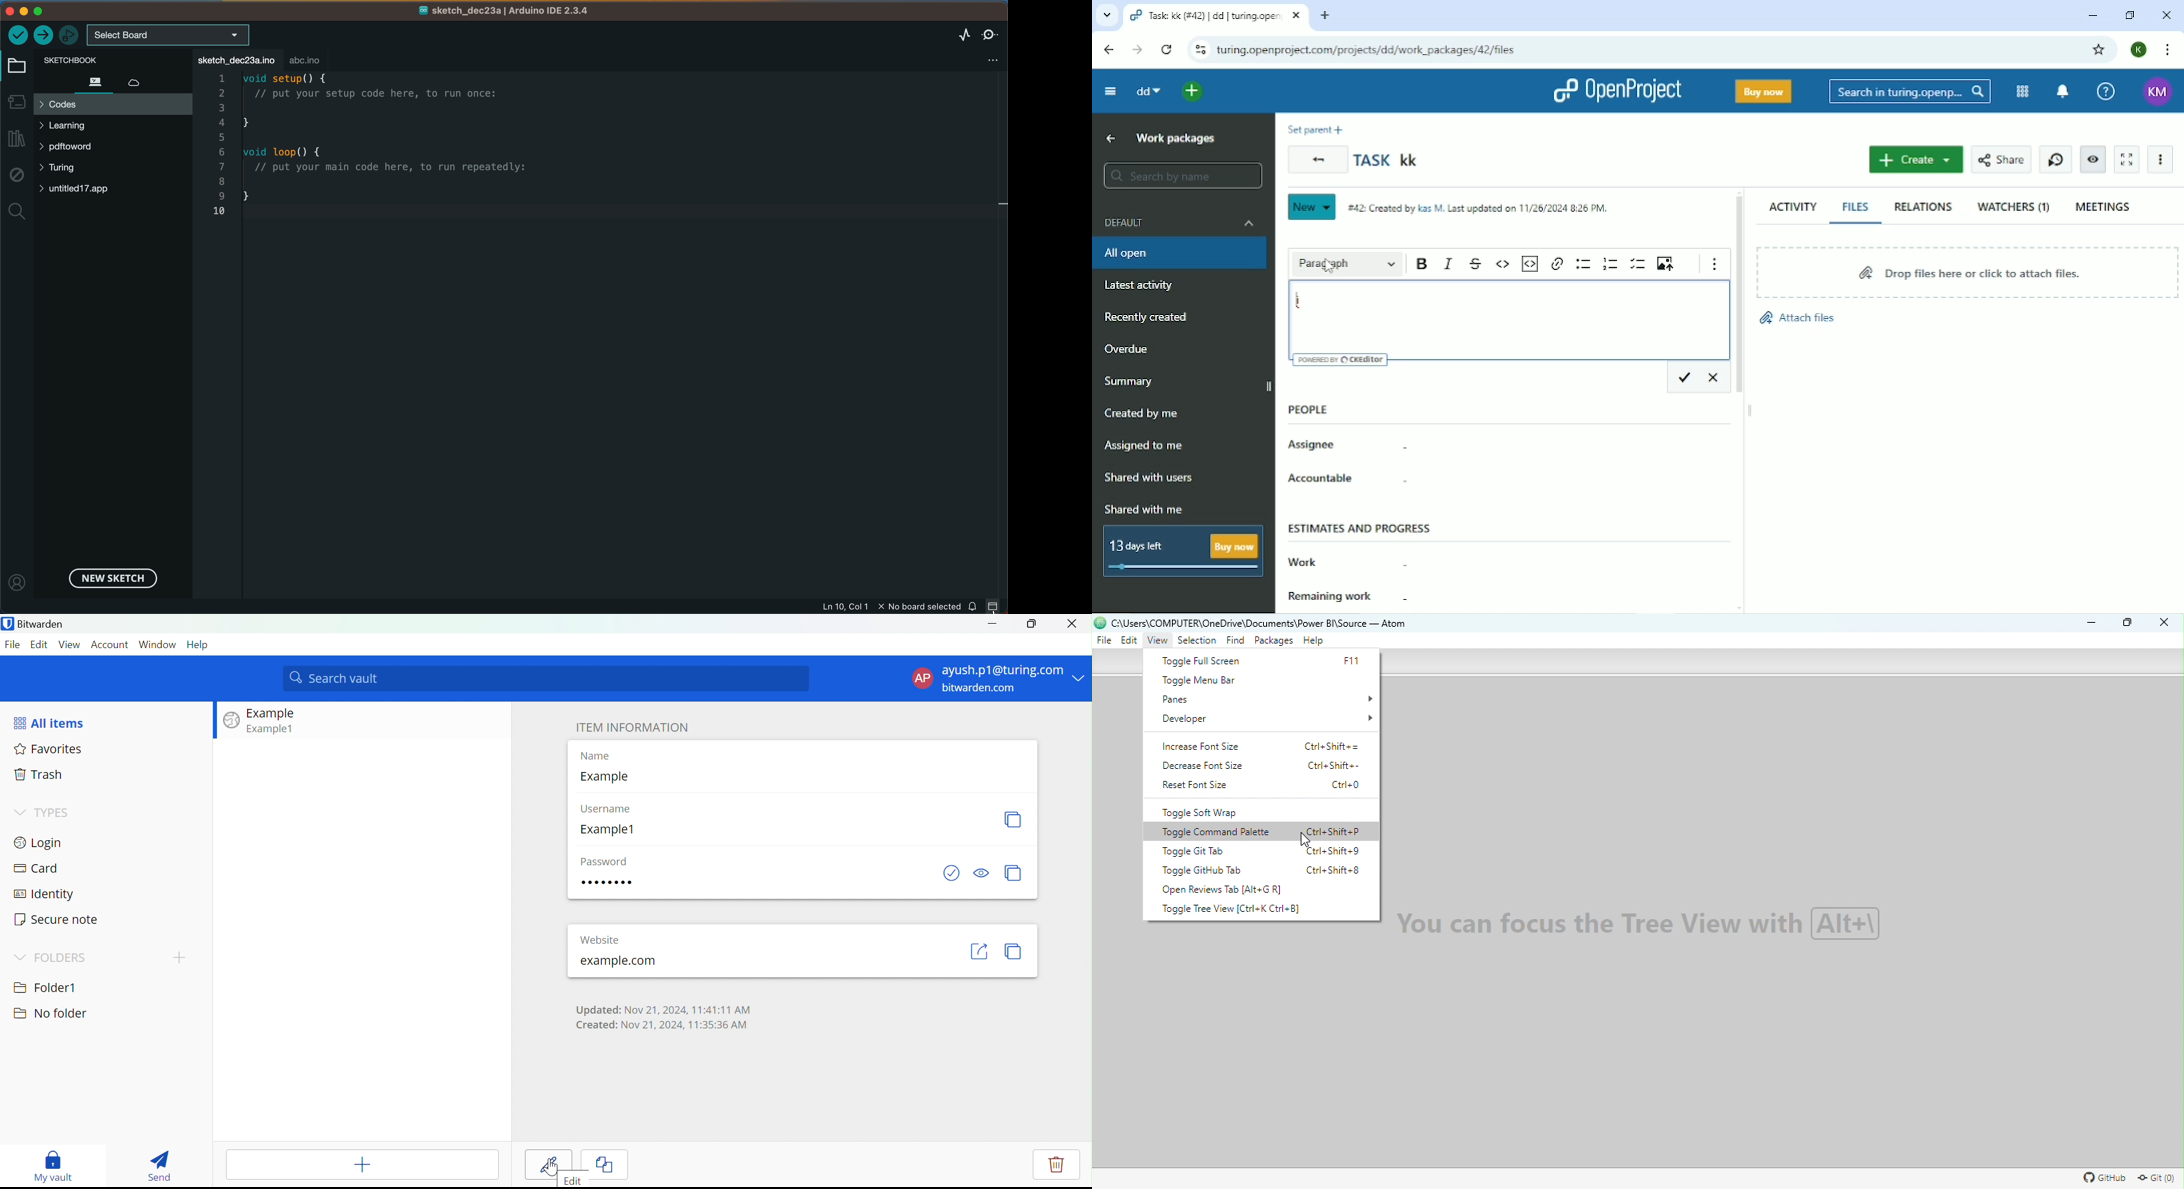  I want to click on Username, so click(608, 810).